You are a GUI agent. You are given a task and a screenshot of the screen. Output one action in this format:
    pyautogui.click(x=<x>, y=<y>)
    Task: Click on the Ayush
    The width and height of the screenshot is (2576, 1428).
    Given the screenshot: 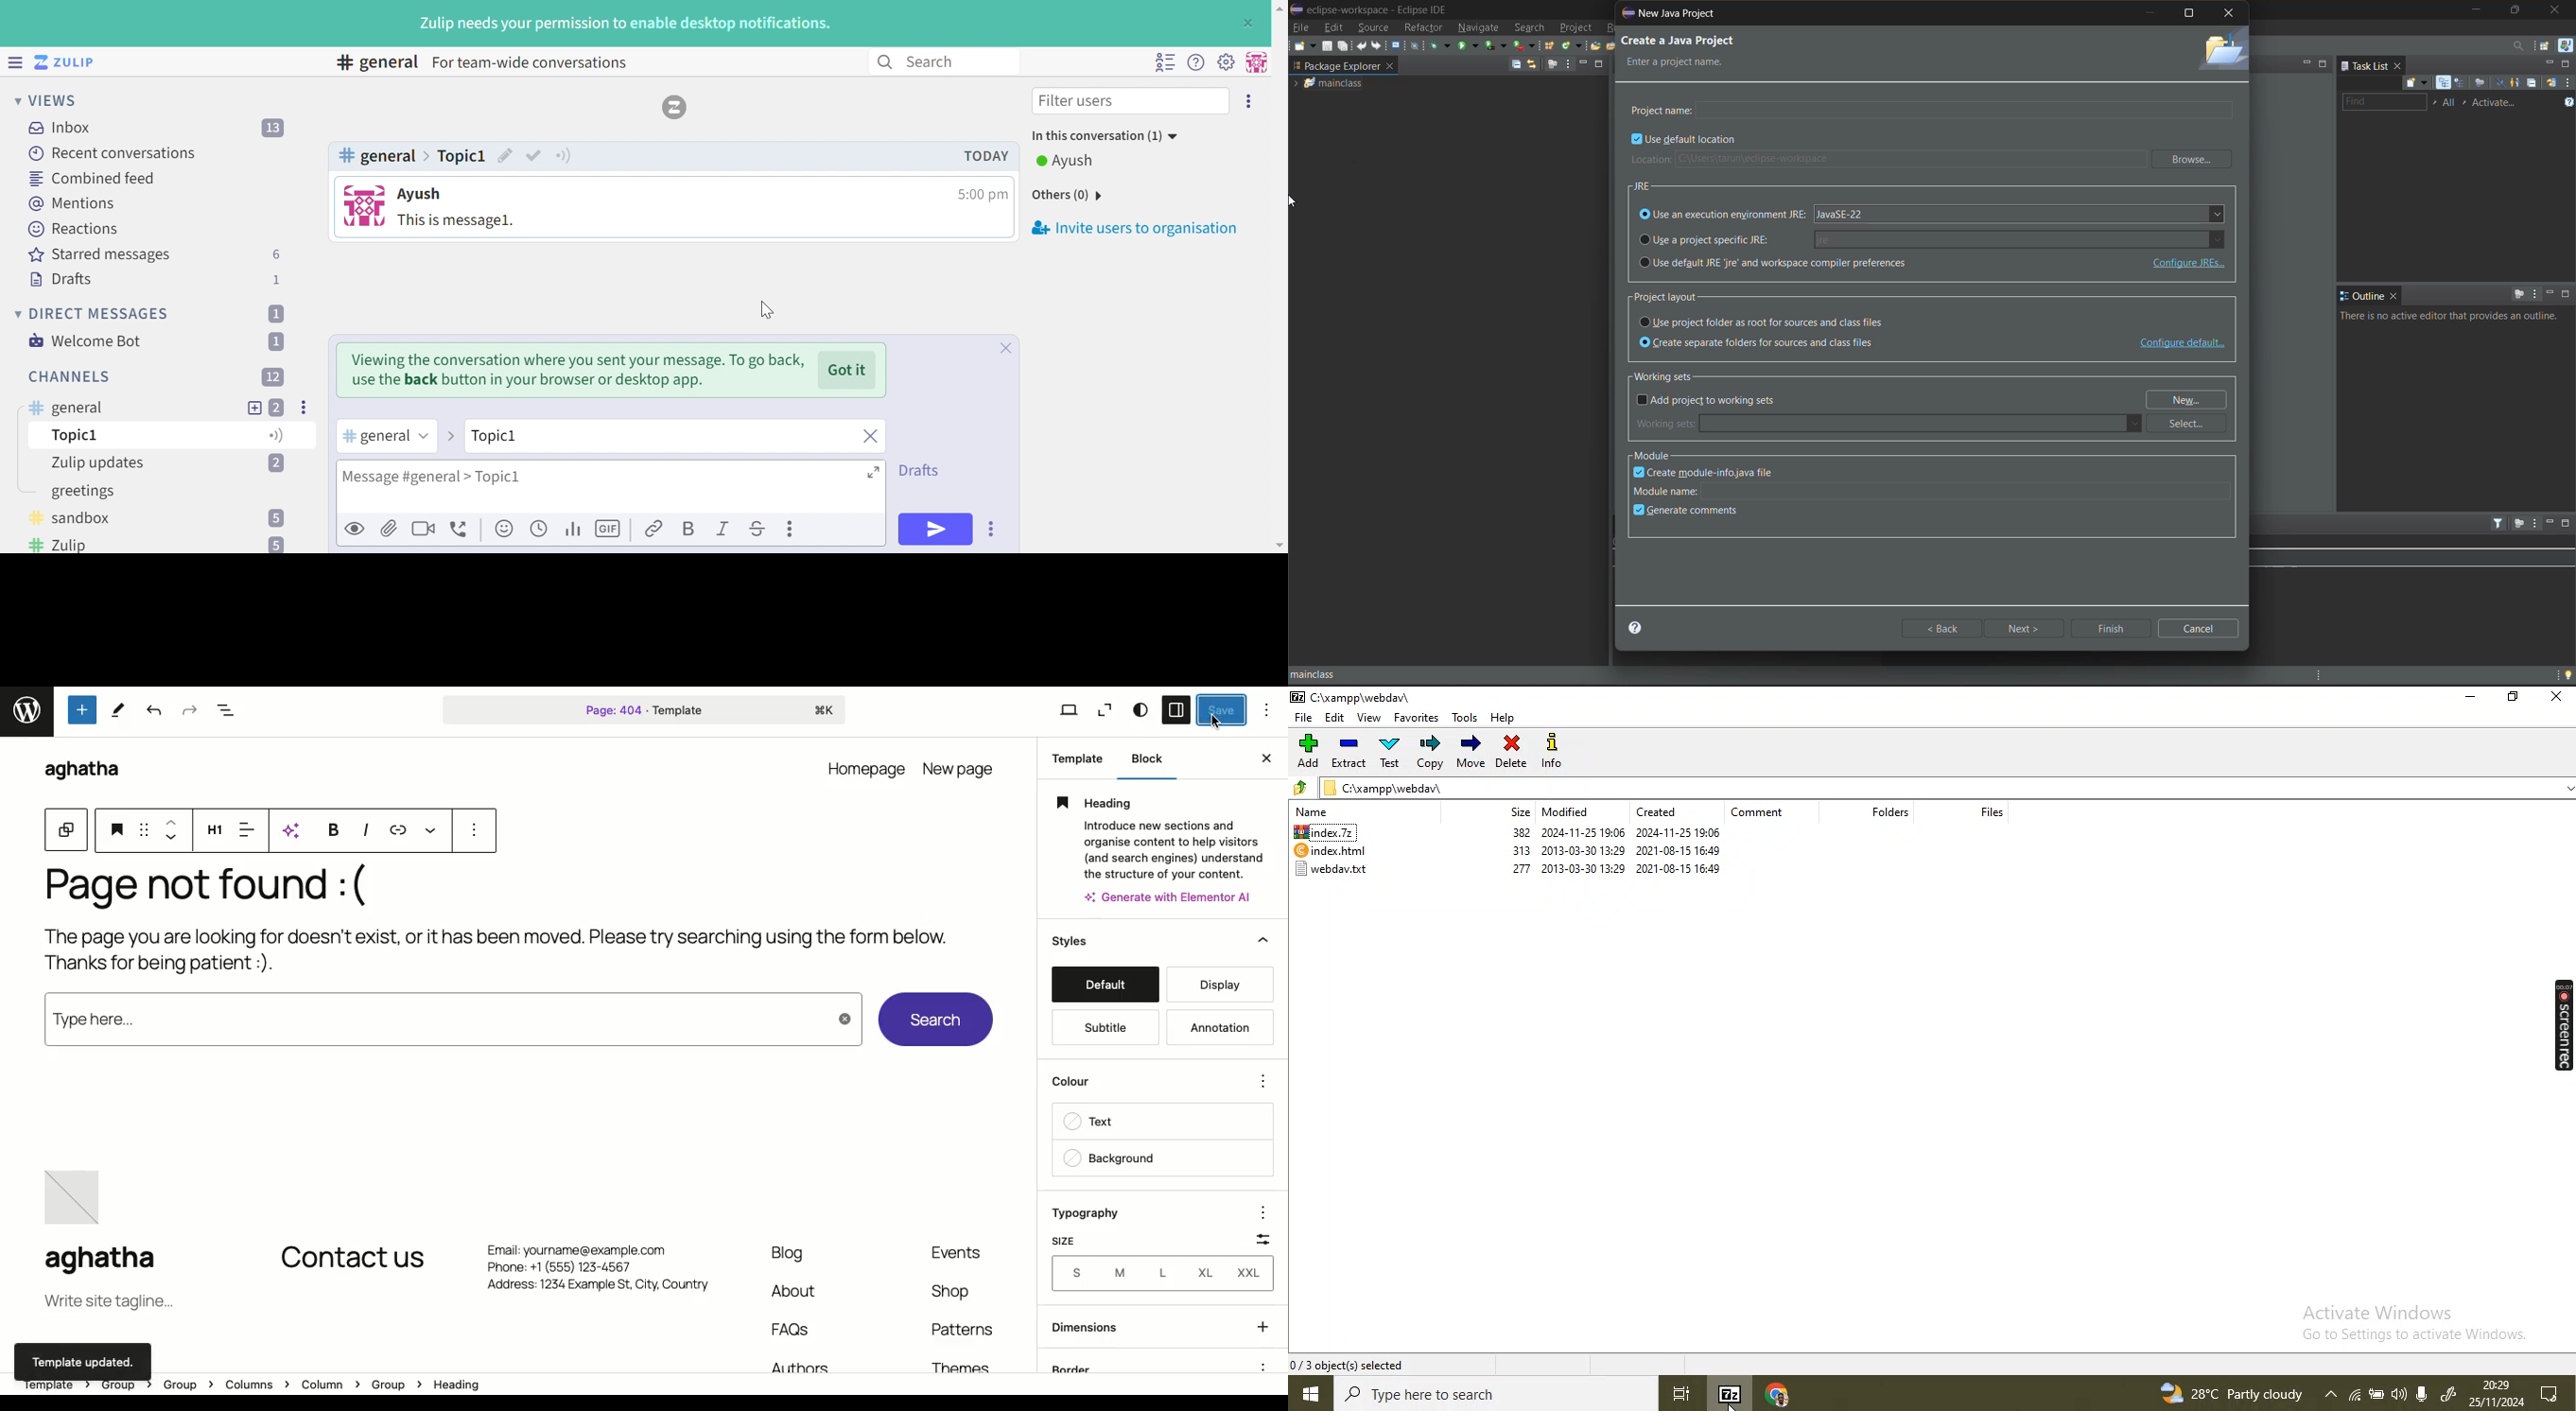 What is the action you would take?
    pyautogui.click(x=422, y=196)
    